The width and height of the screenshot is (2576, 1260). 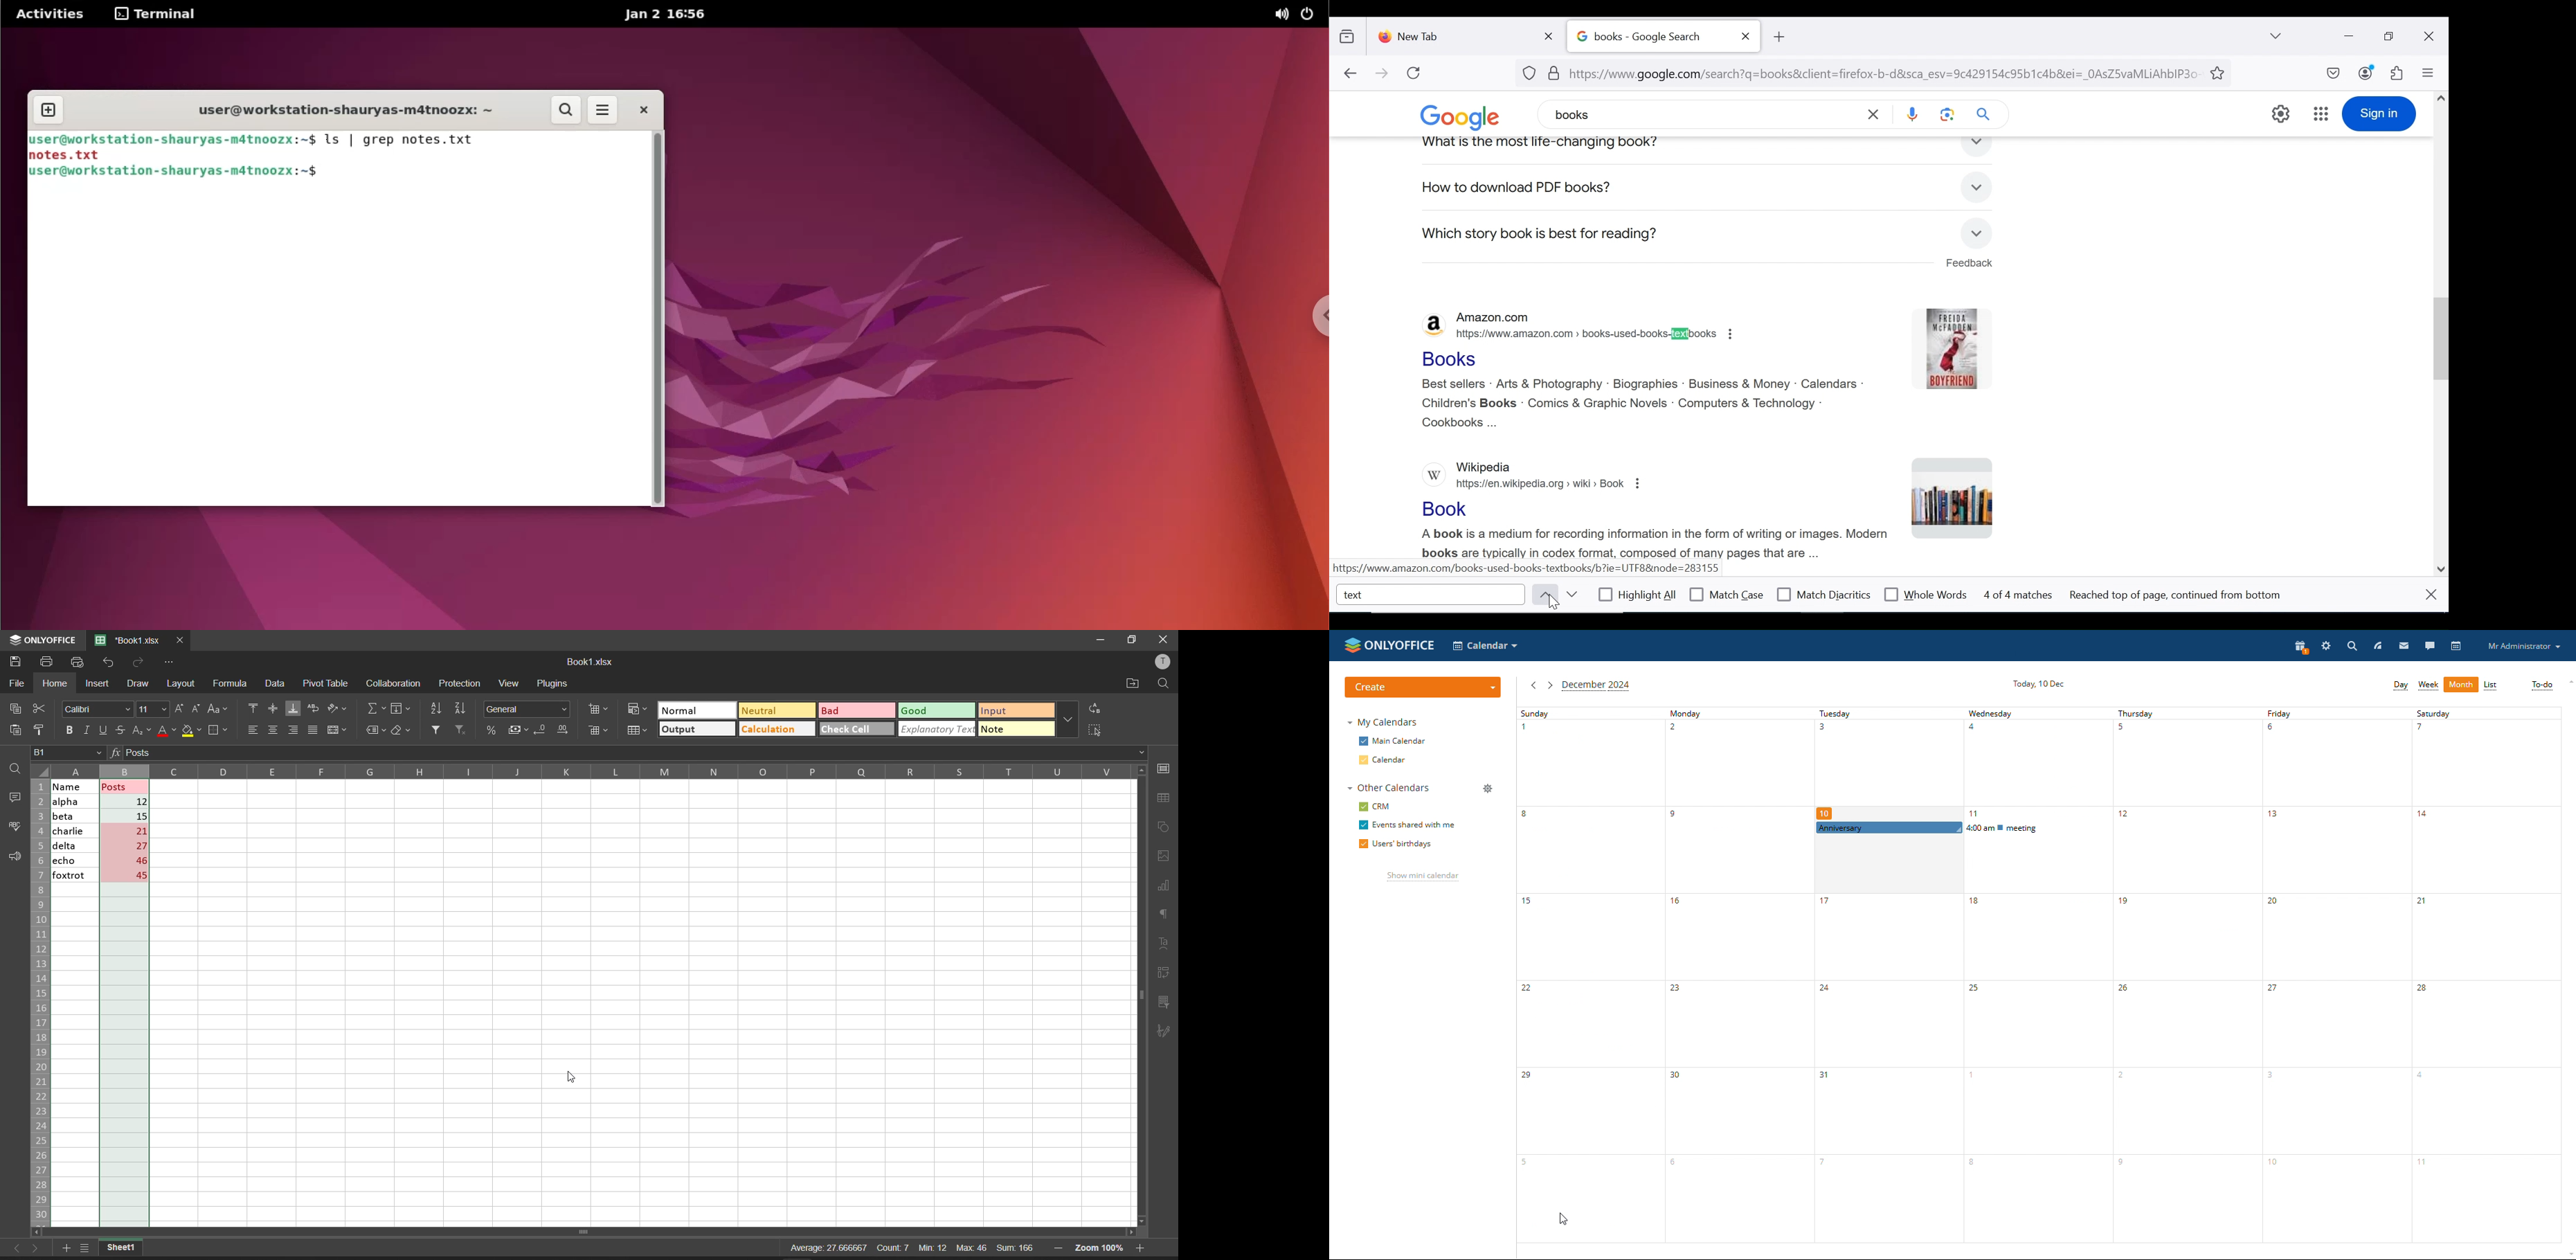 I want to click on cursor, so click(x=573, y=1079).